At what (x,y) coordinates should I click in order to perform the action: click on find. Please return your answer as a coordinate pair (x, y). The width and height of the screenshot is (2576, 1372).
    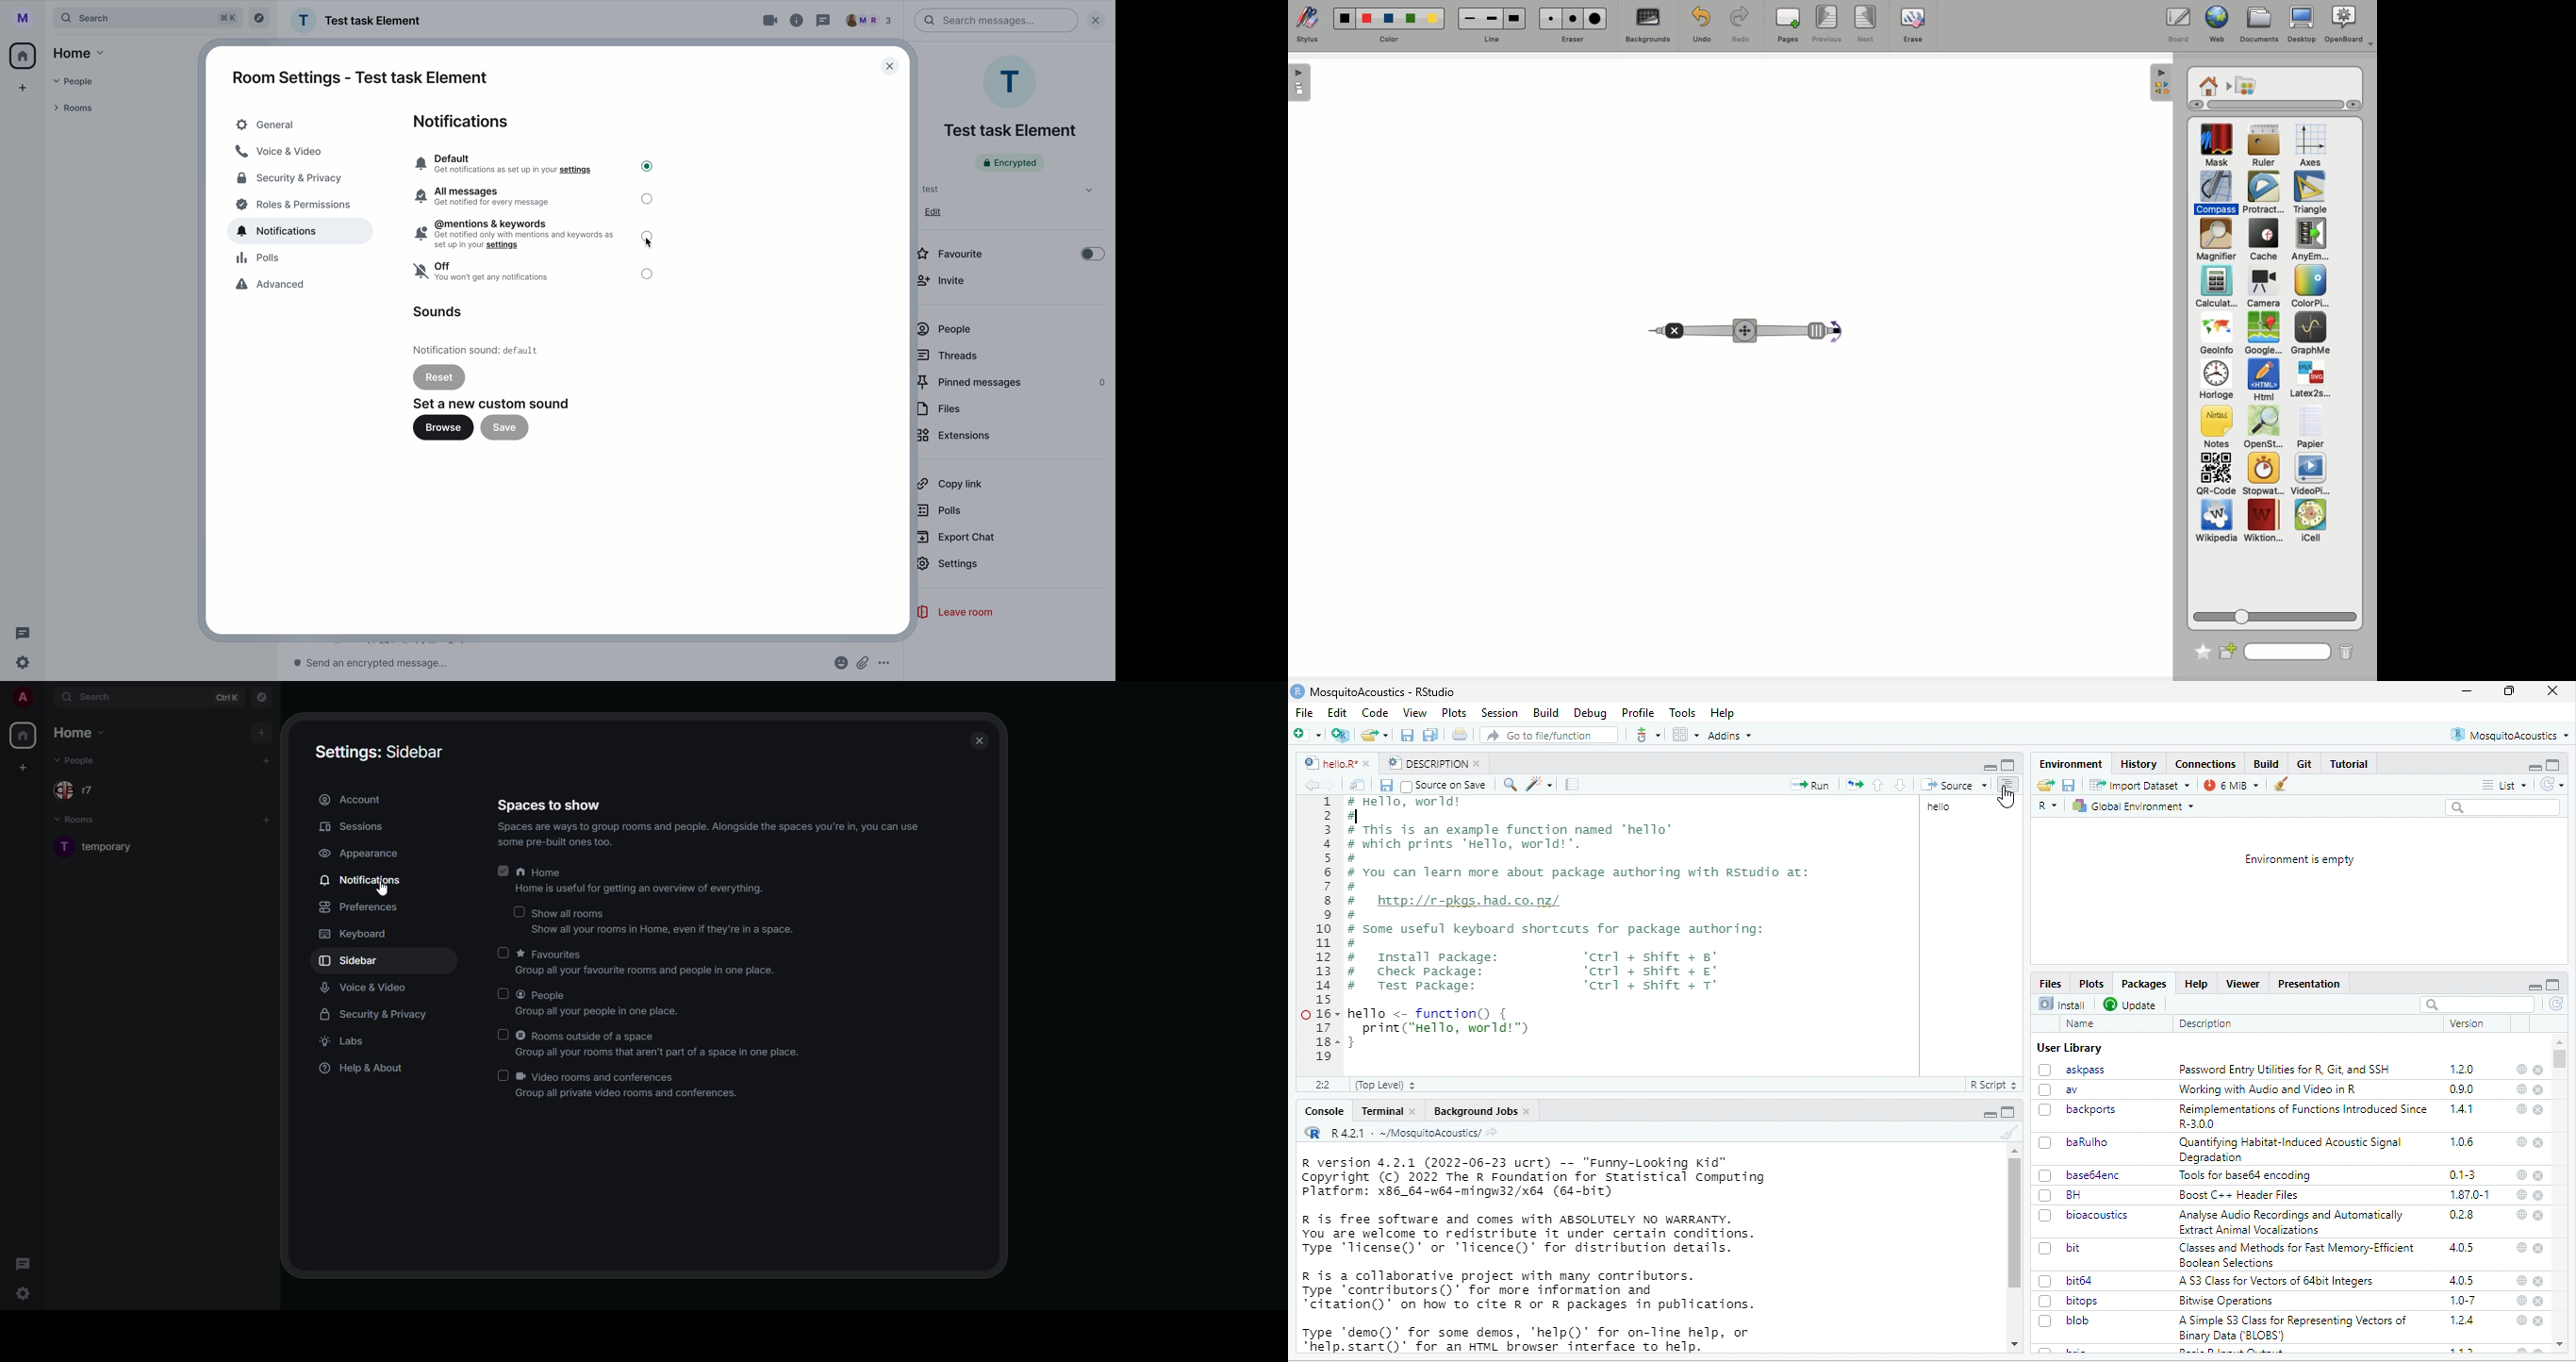
    Looking at the image, I should click on (1511, 785).